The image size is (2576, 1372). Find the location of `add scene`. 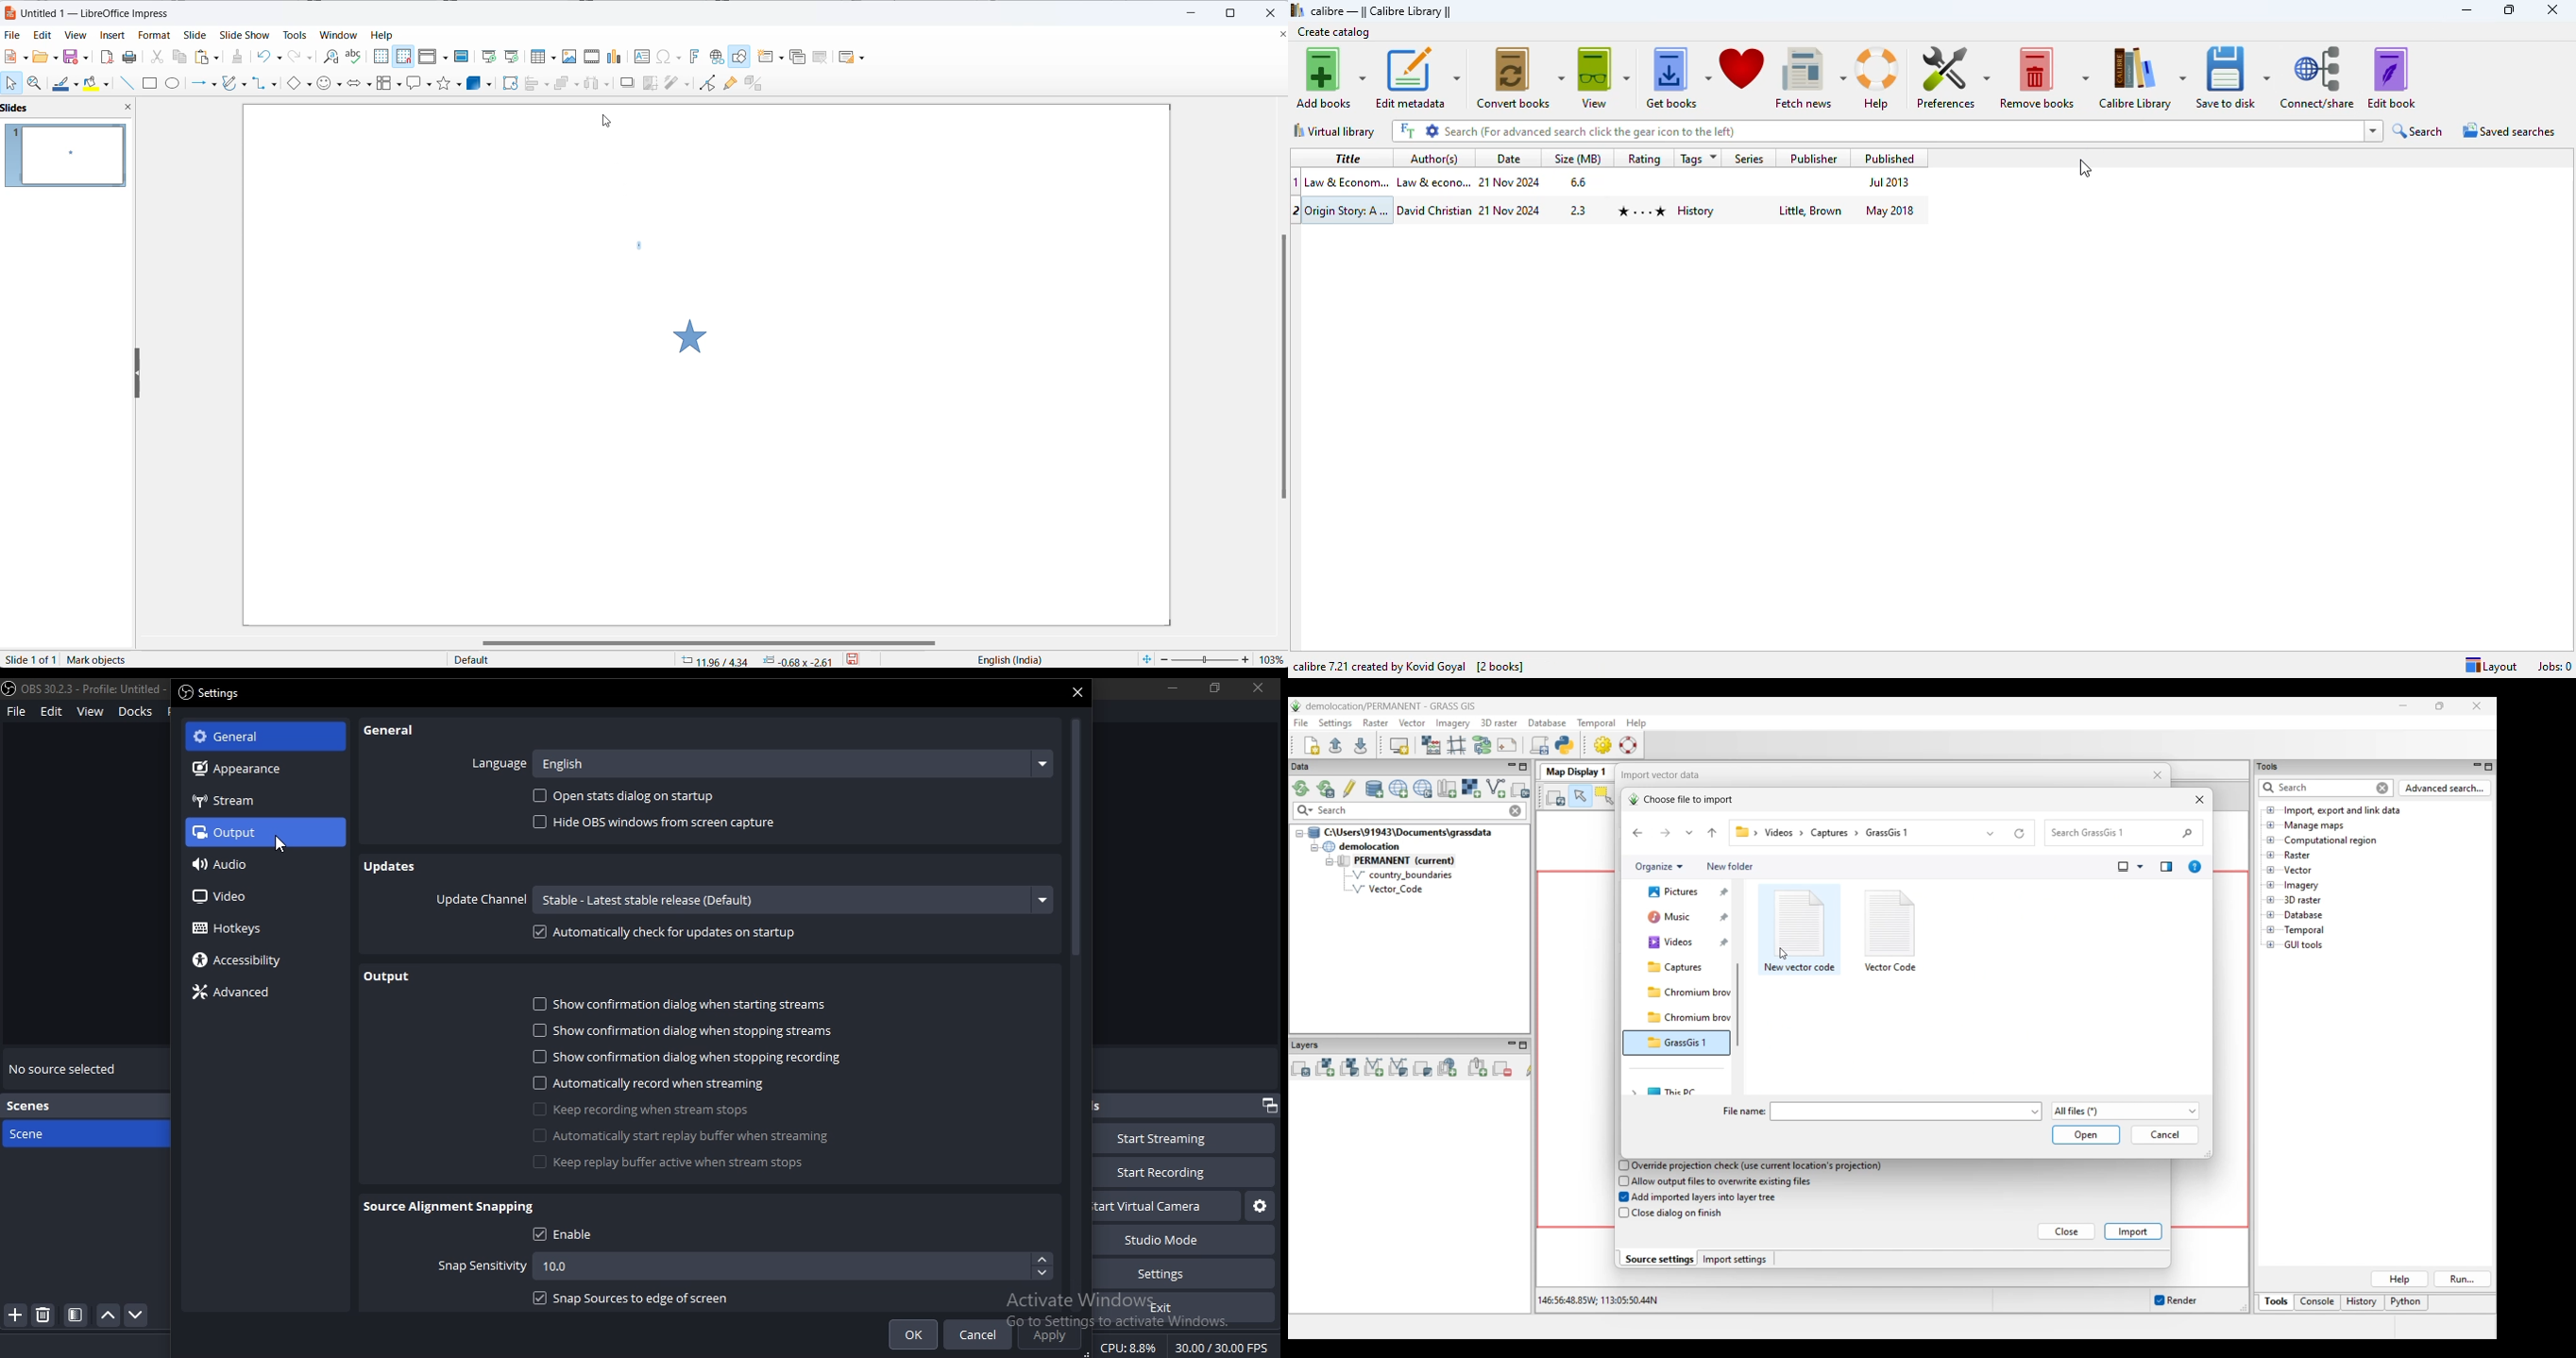

add scene is located at coordinates (16, 1316).